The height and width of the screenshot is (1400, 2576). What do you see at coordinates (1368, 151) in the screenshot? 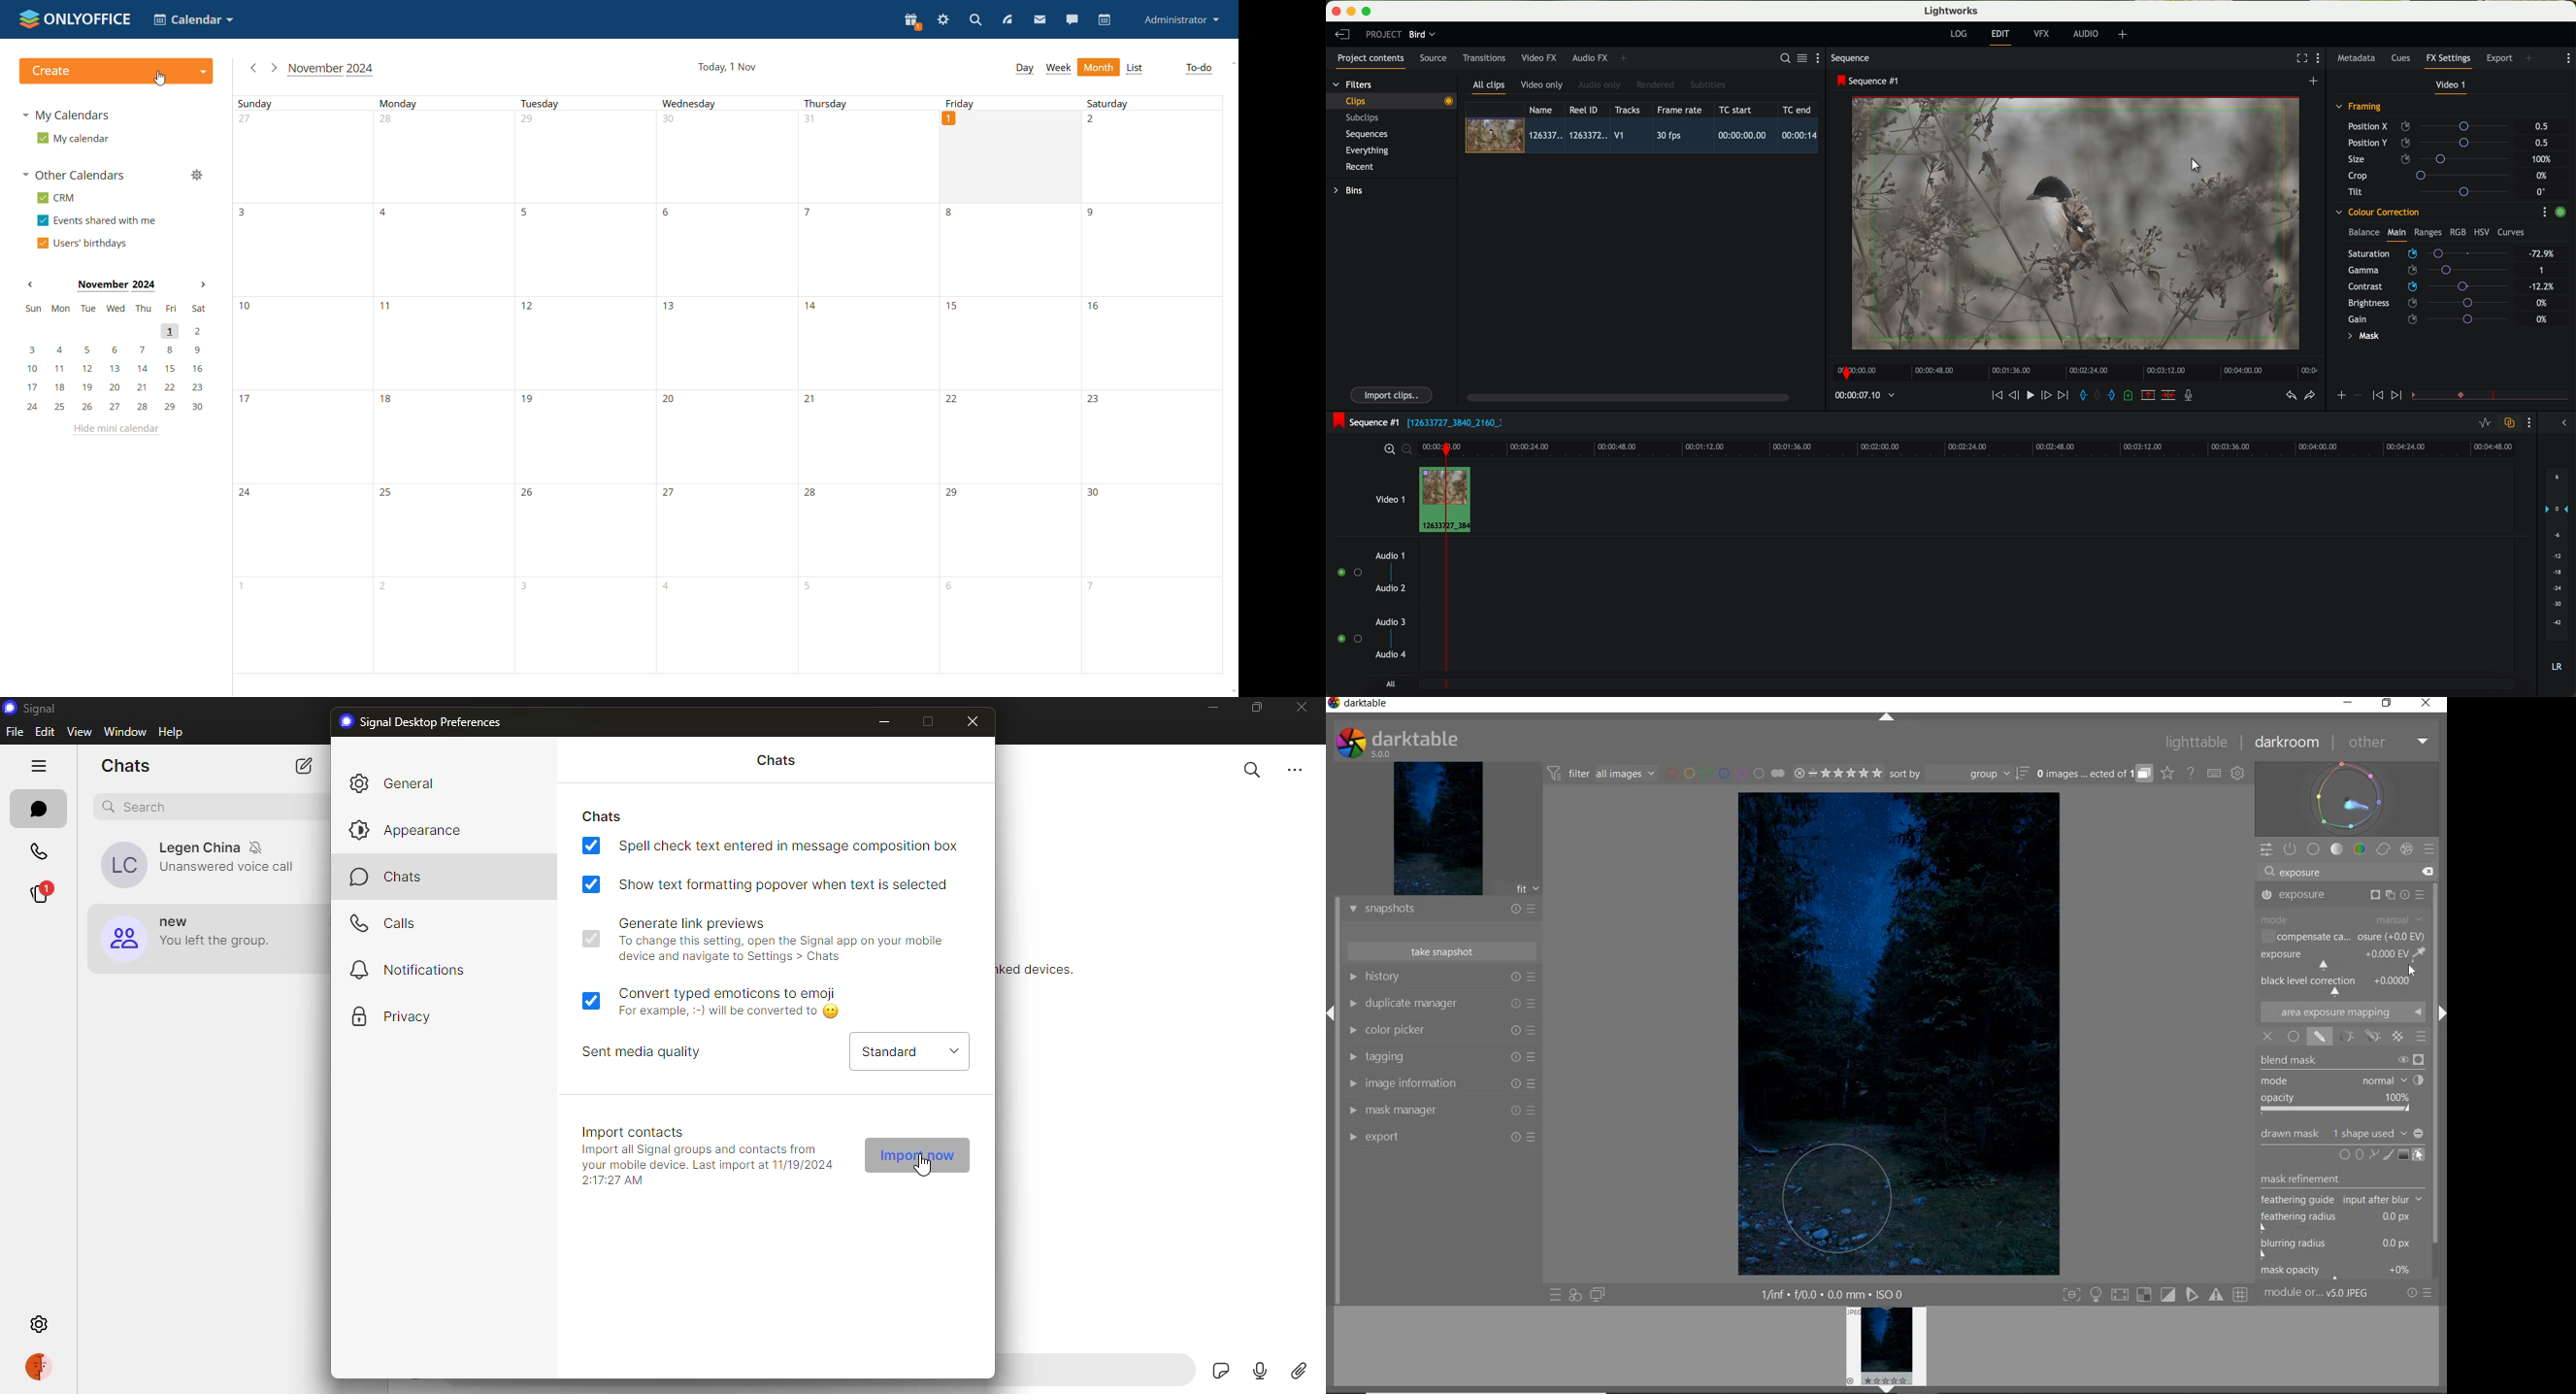
I see `everything` at bounding box center [1368, 151].